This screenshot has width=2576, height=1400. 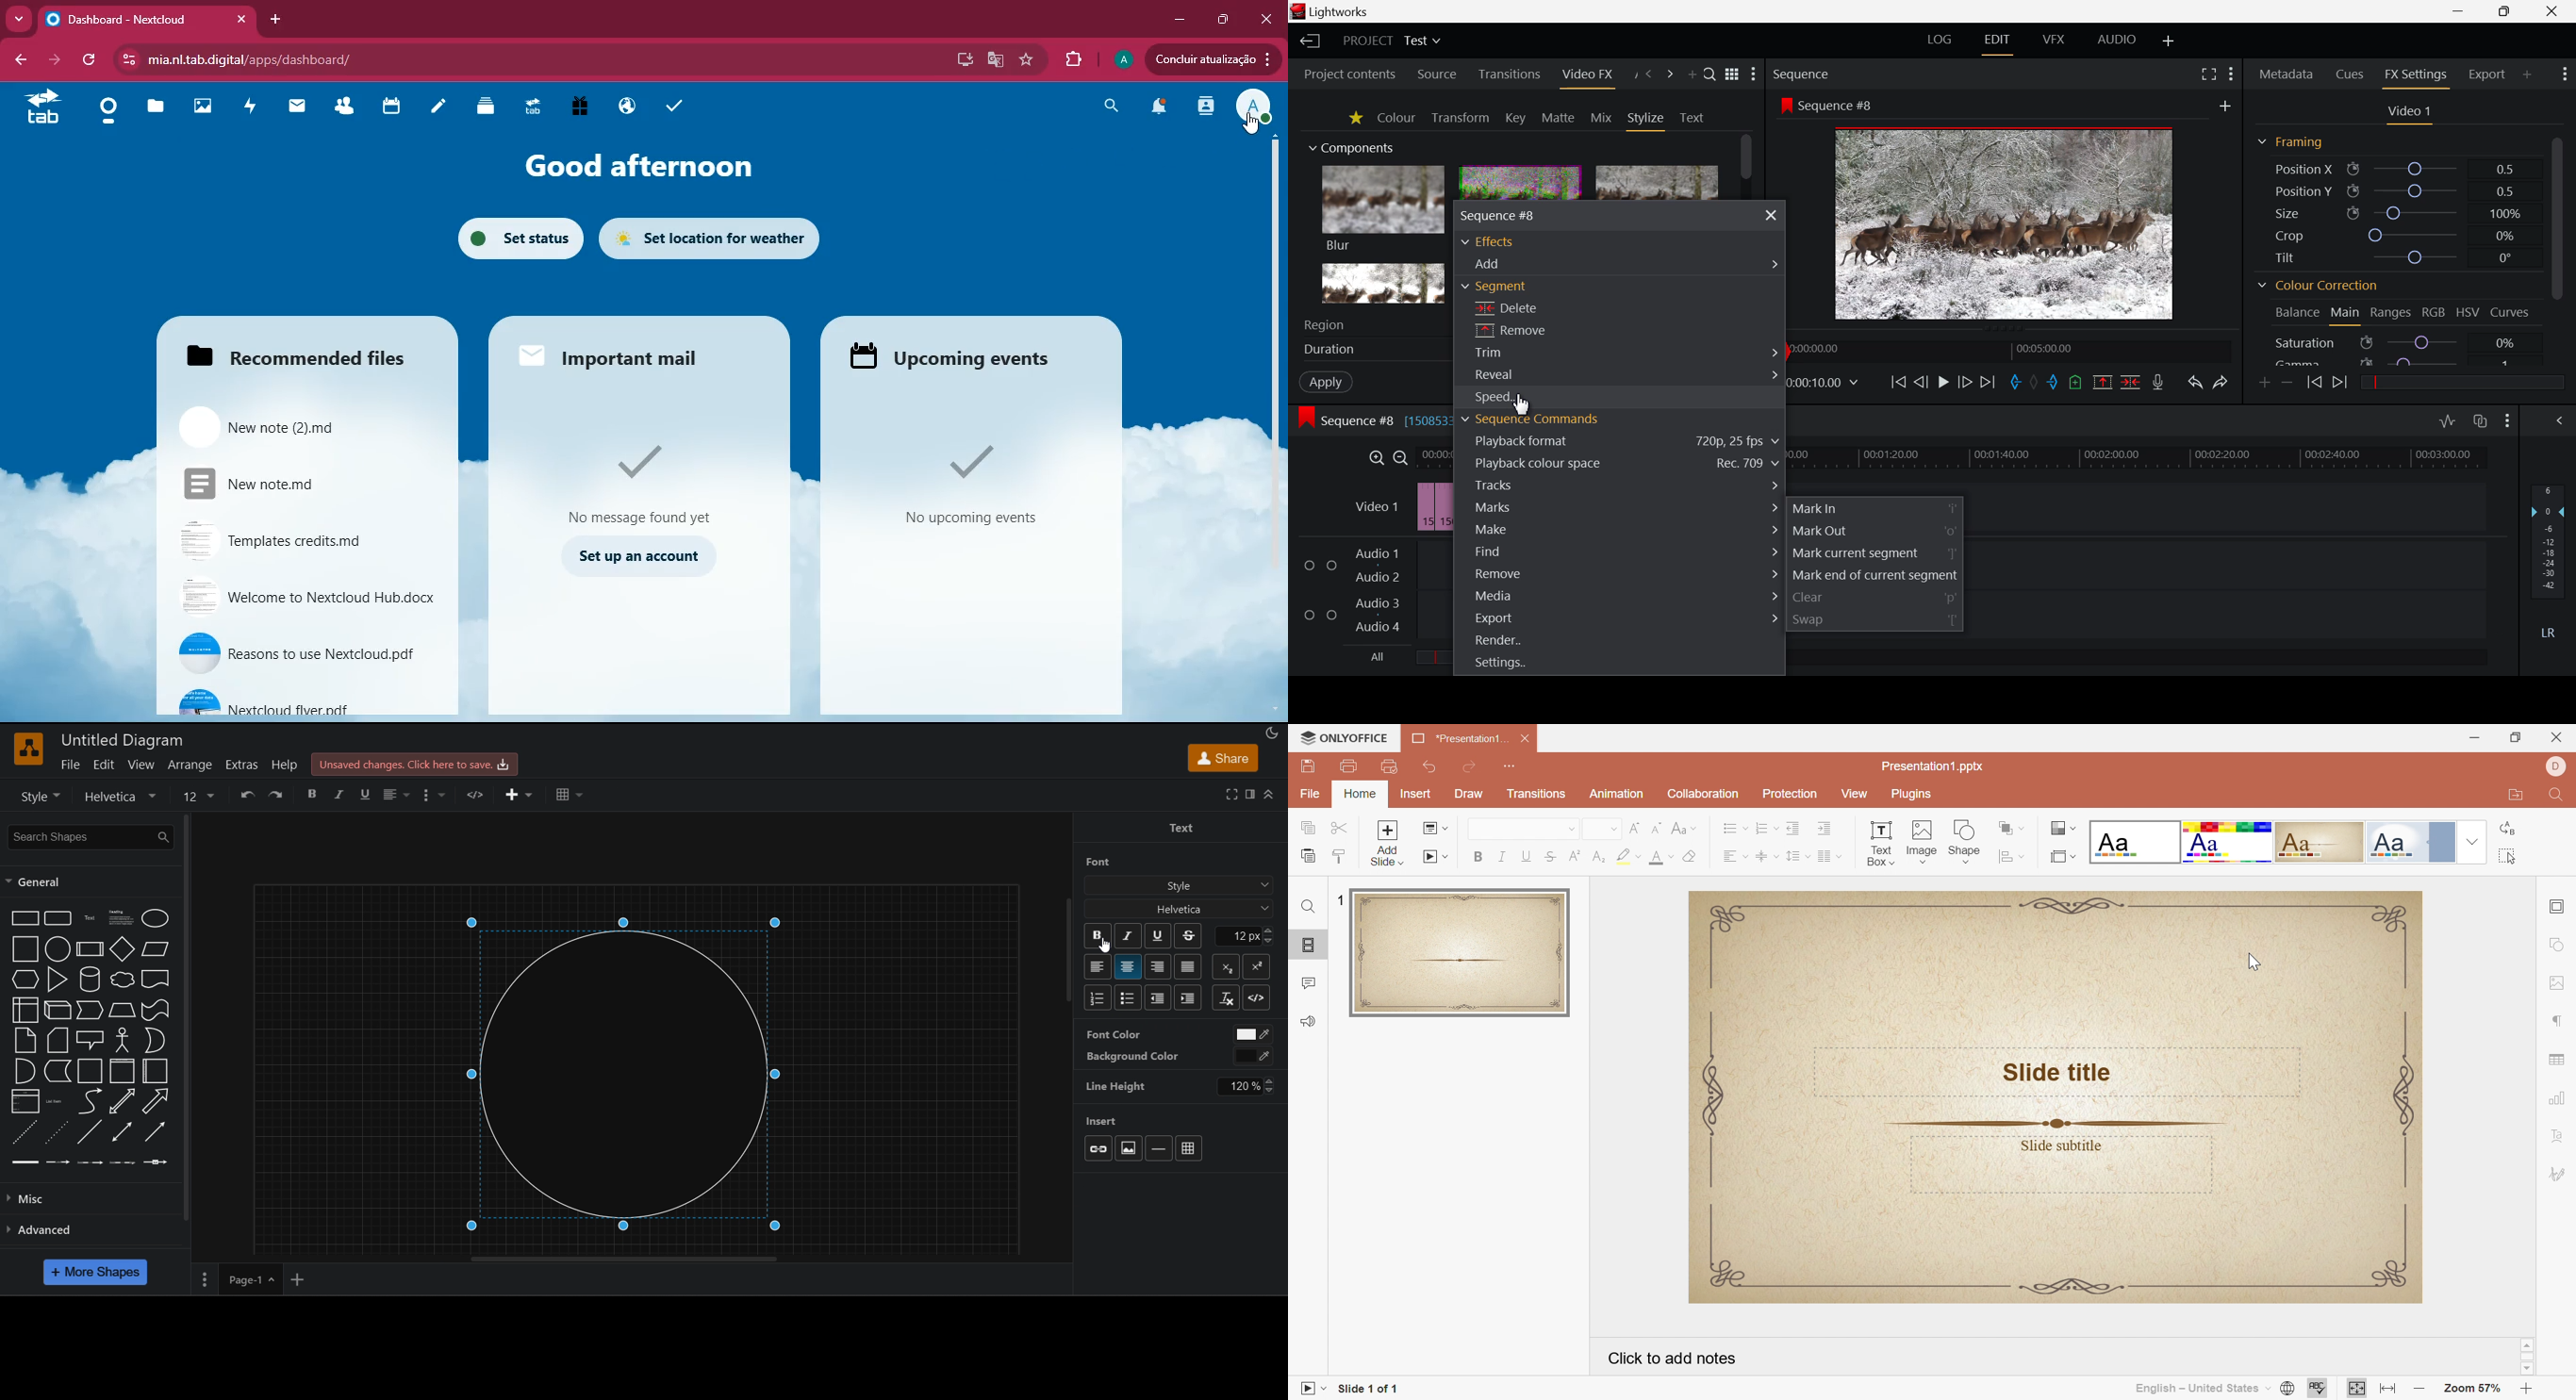 What do you see at coordinates (1189, 1147) in the screenshot?
I see `table` at bounding box center [1189, 1147].